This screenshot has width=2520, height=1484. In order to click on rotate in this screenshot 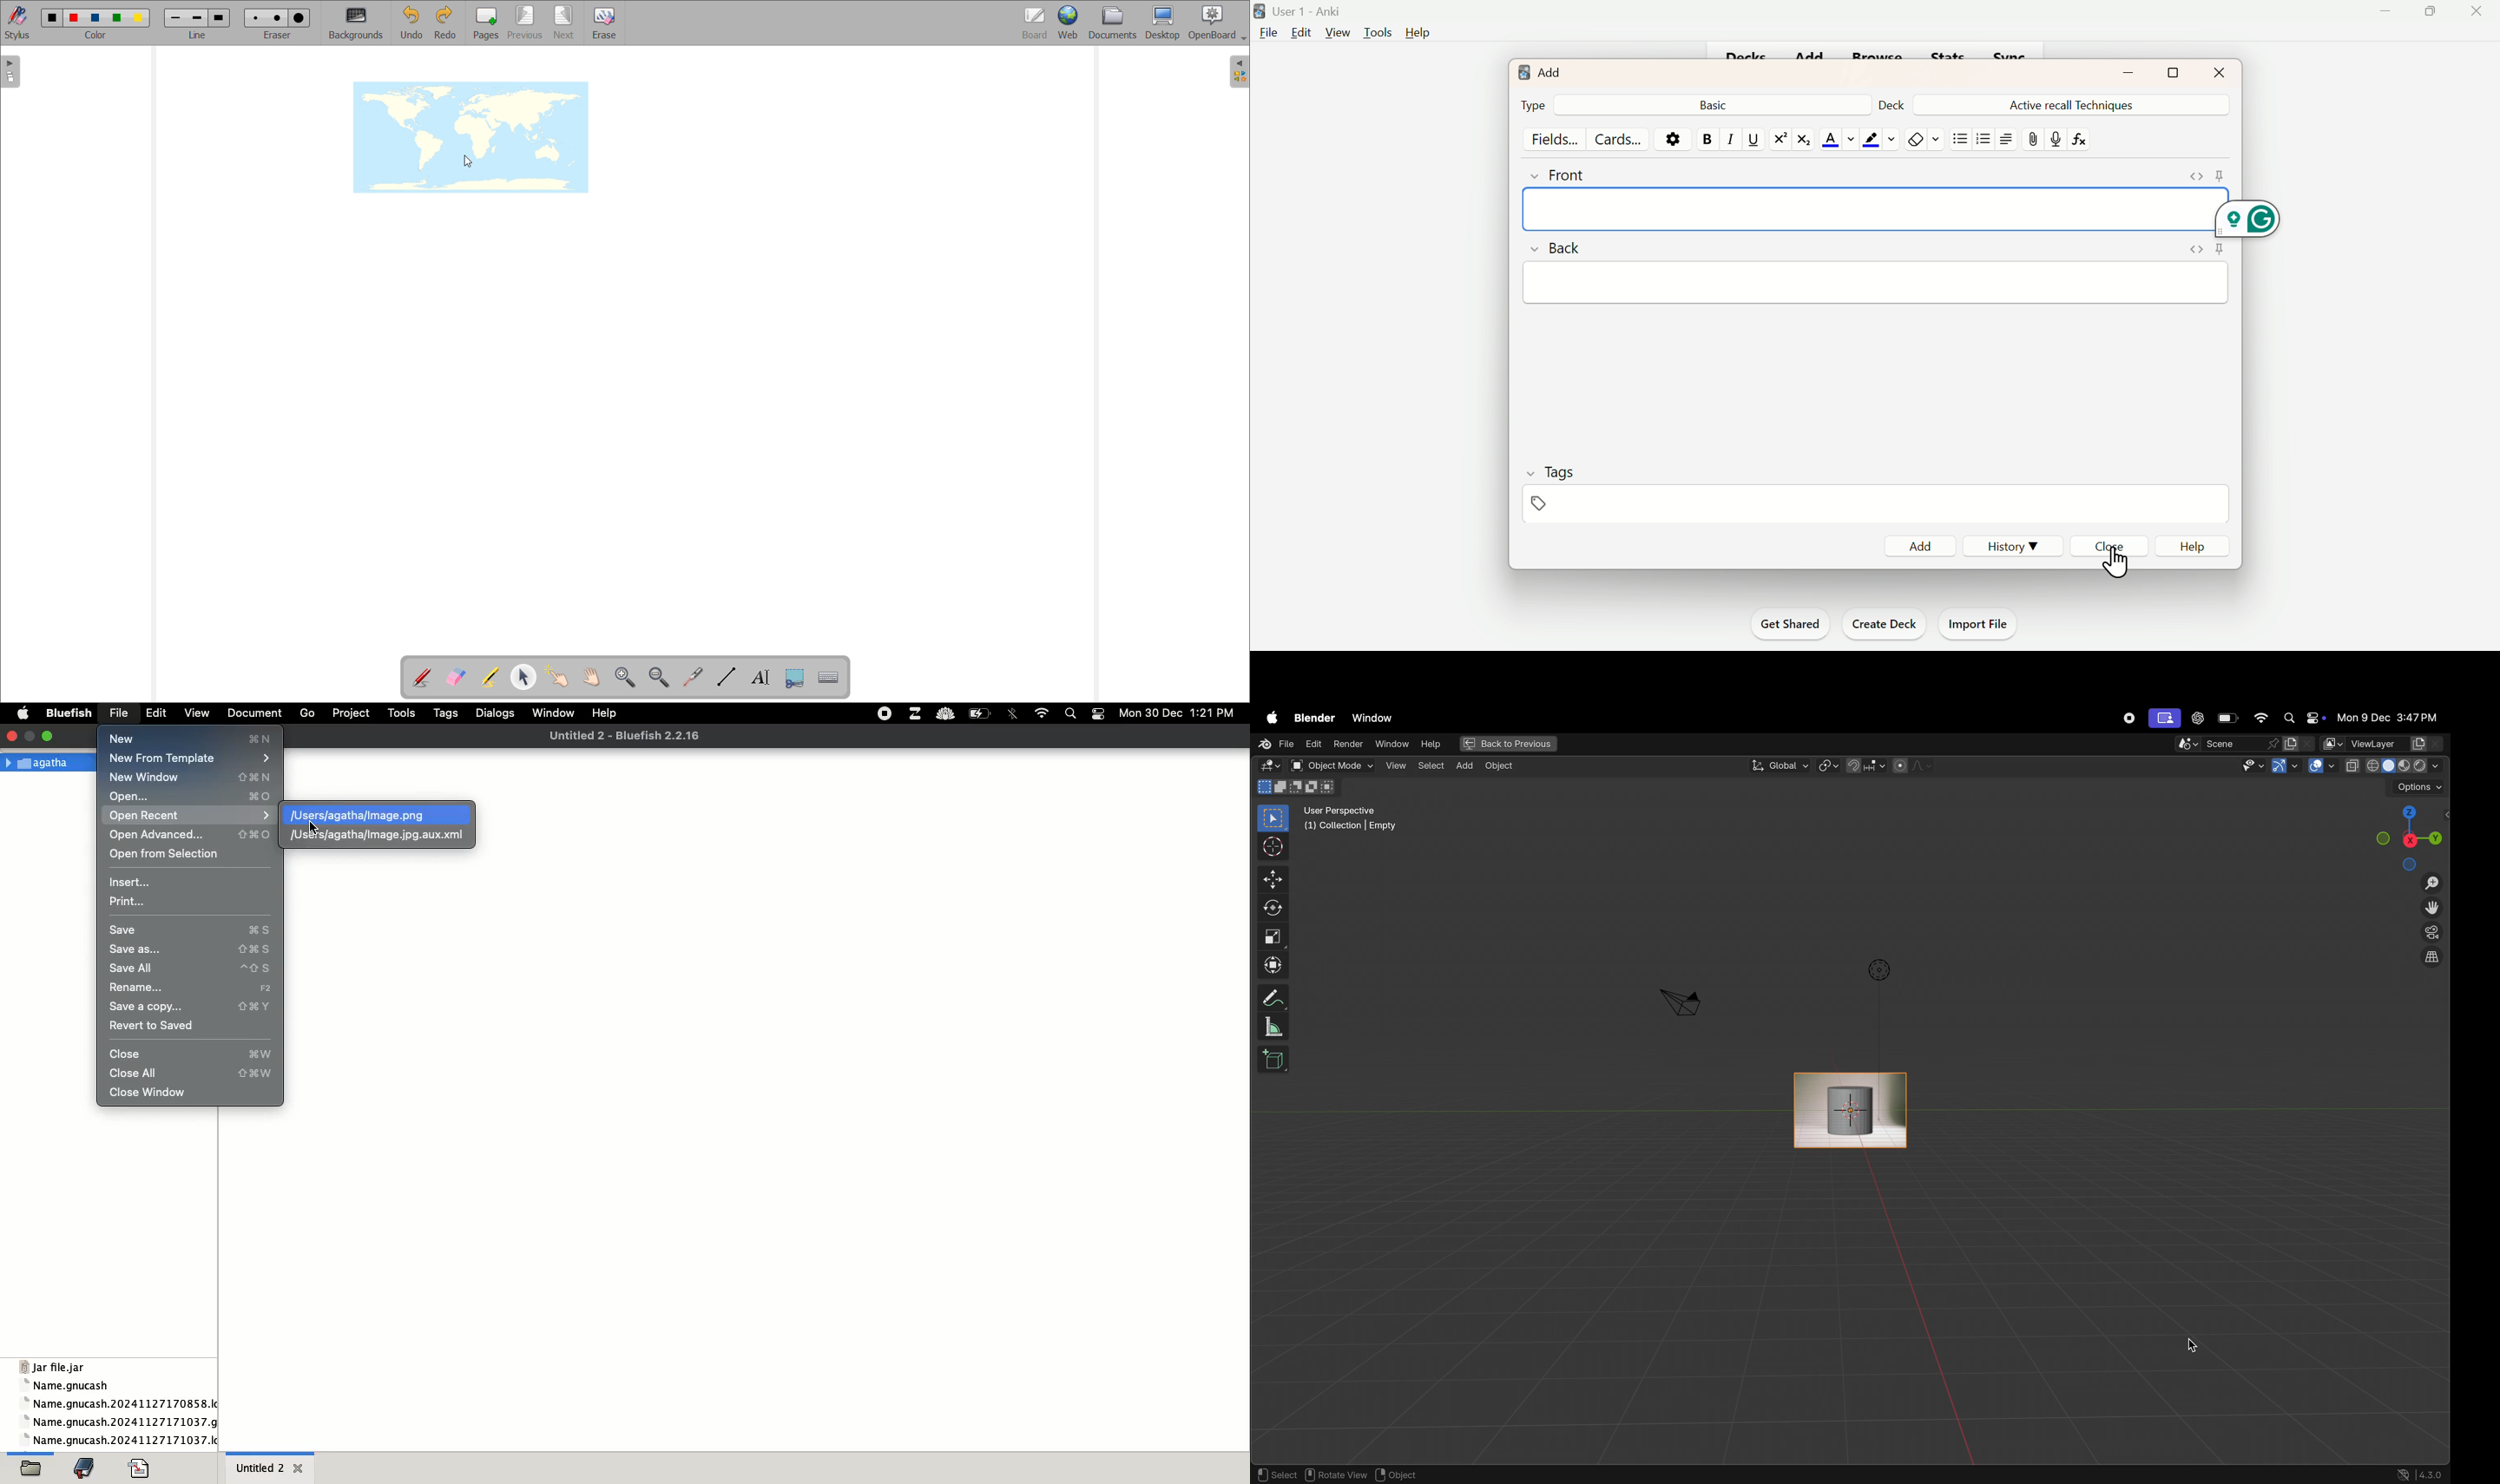, I will do `click(1270, 906)`.